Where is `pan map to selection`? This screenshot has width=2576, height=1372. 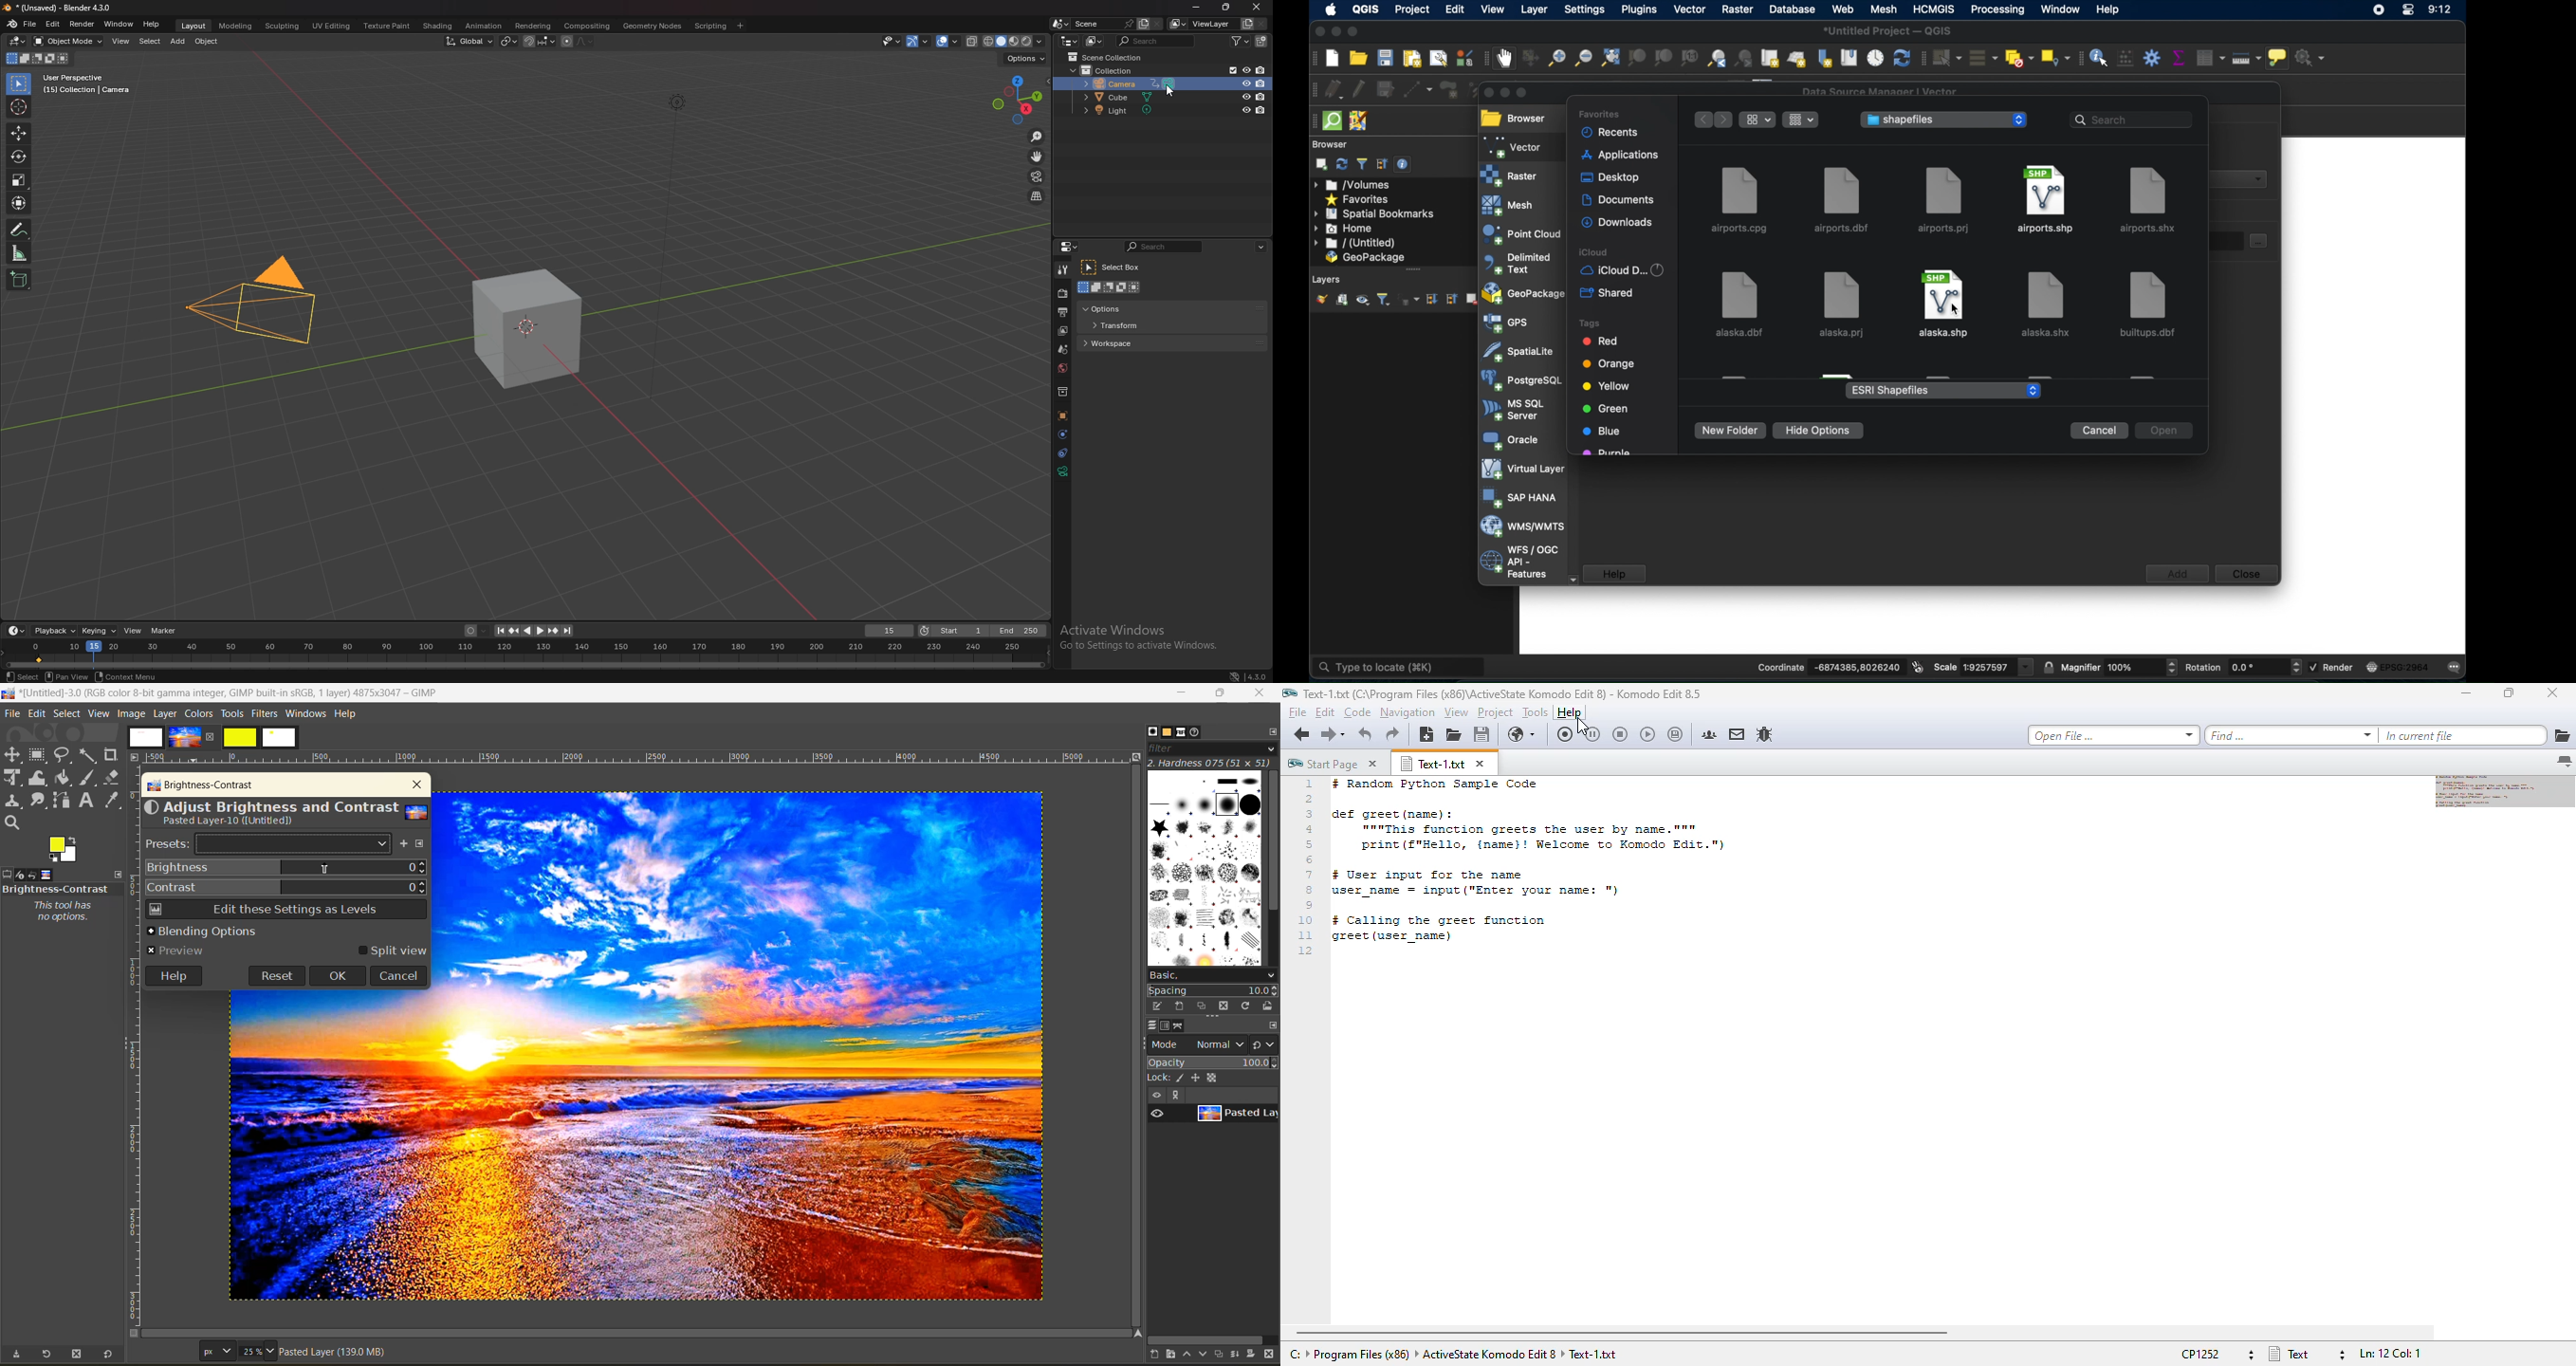
pan map to selection is located at coordinates (1530, 58).